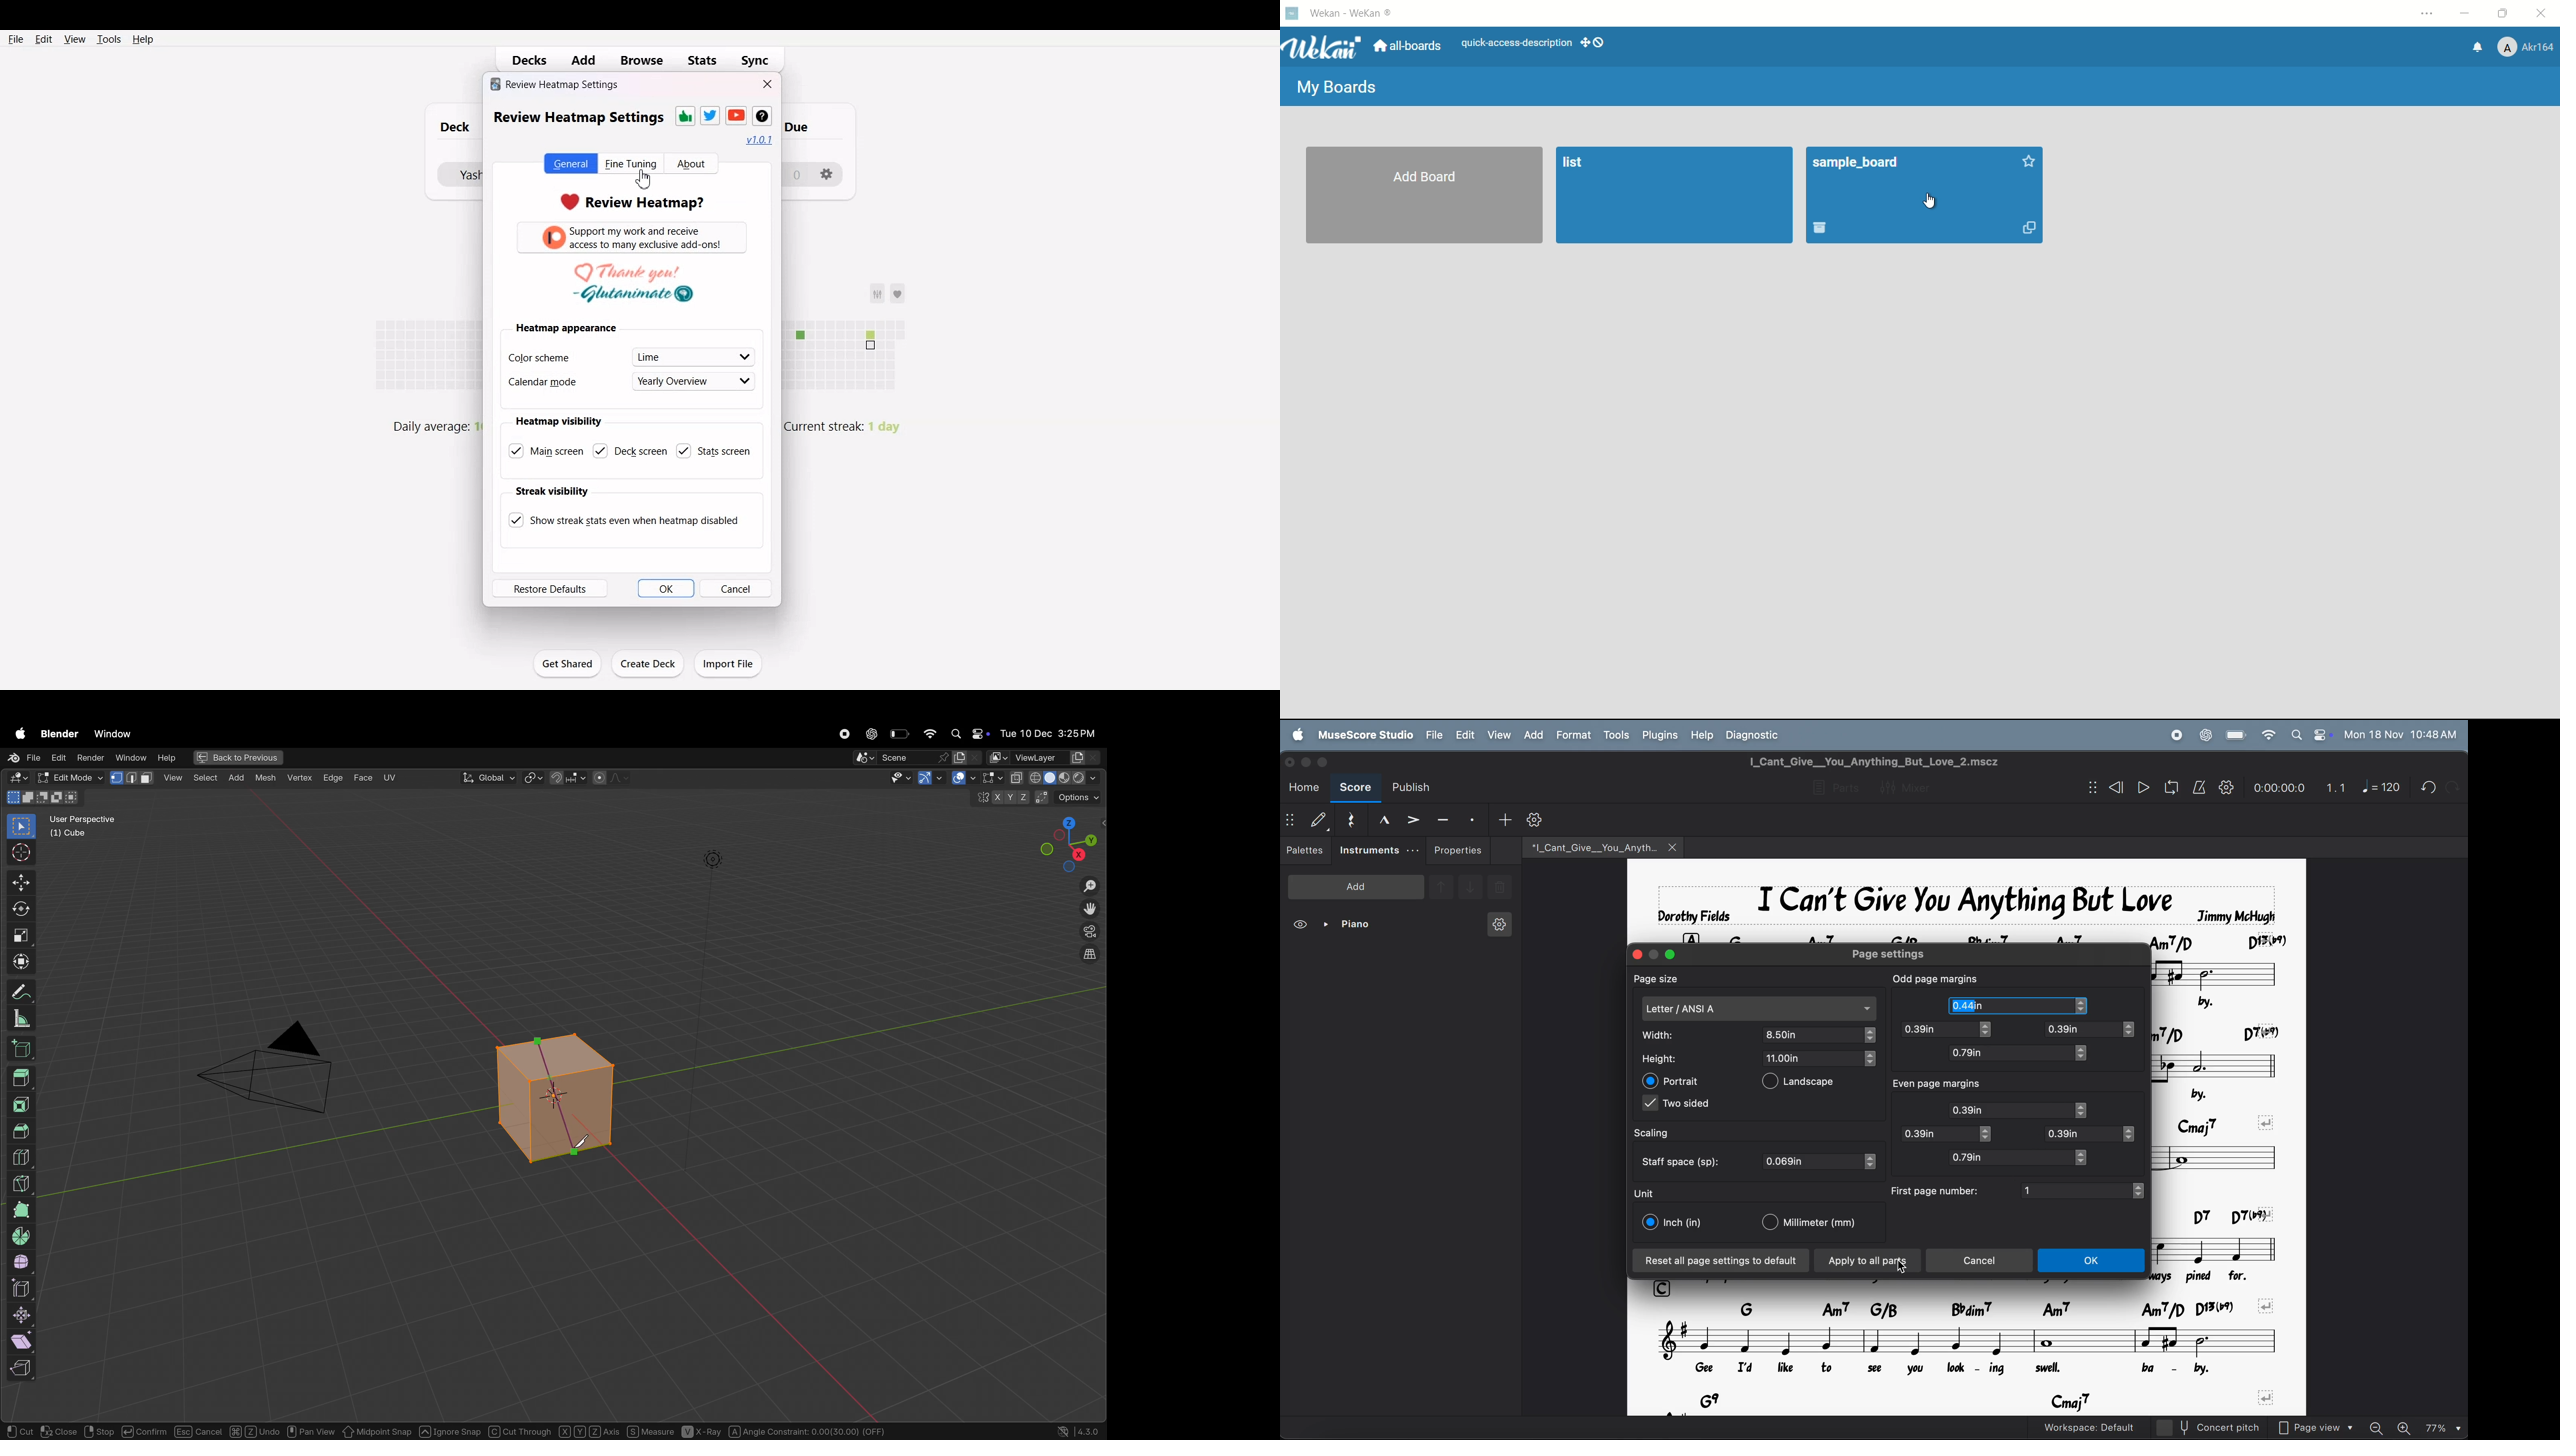 This screenshot has height=1456, width=2576. Describe the element at coordinates (389, 778) in the screenshot. I see `uv` at that location.